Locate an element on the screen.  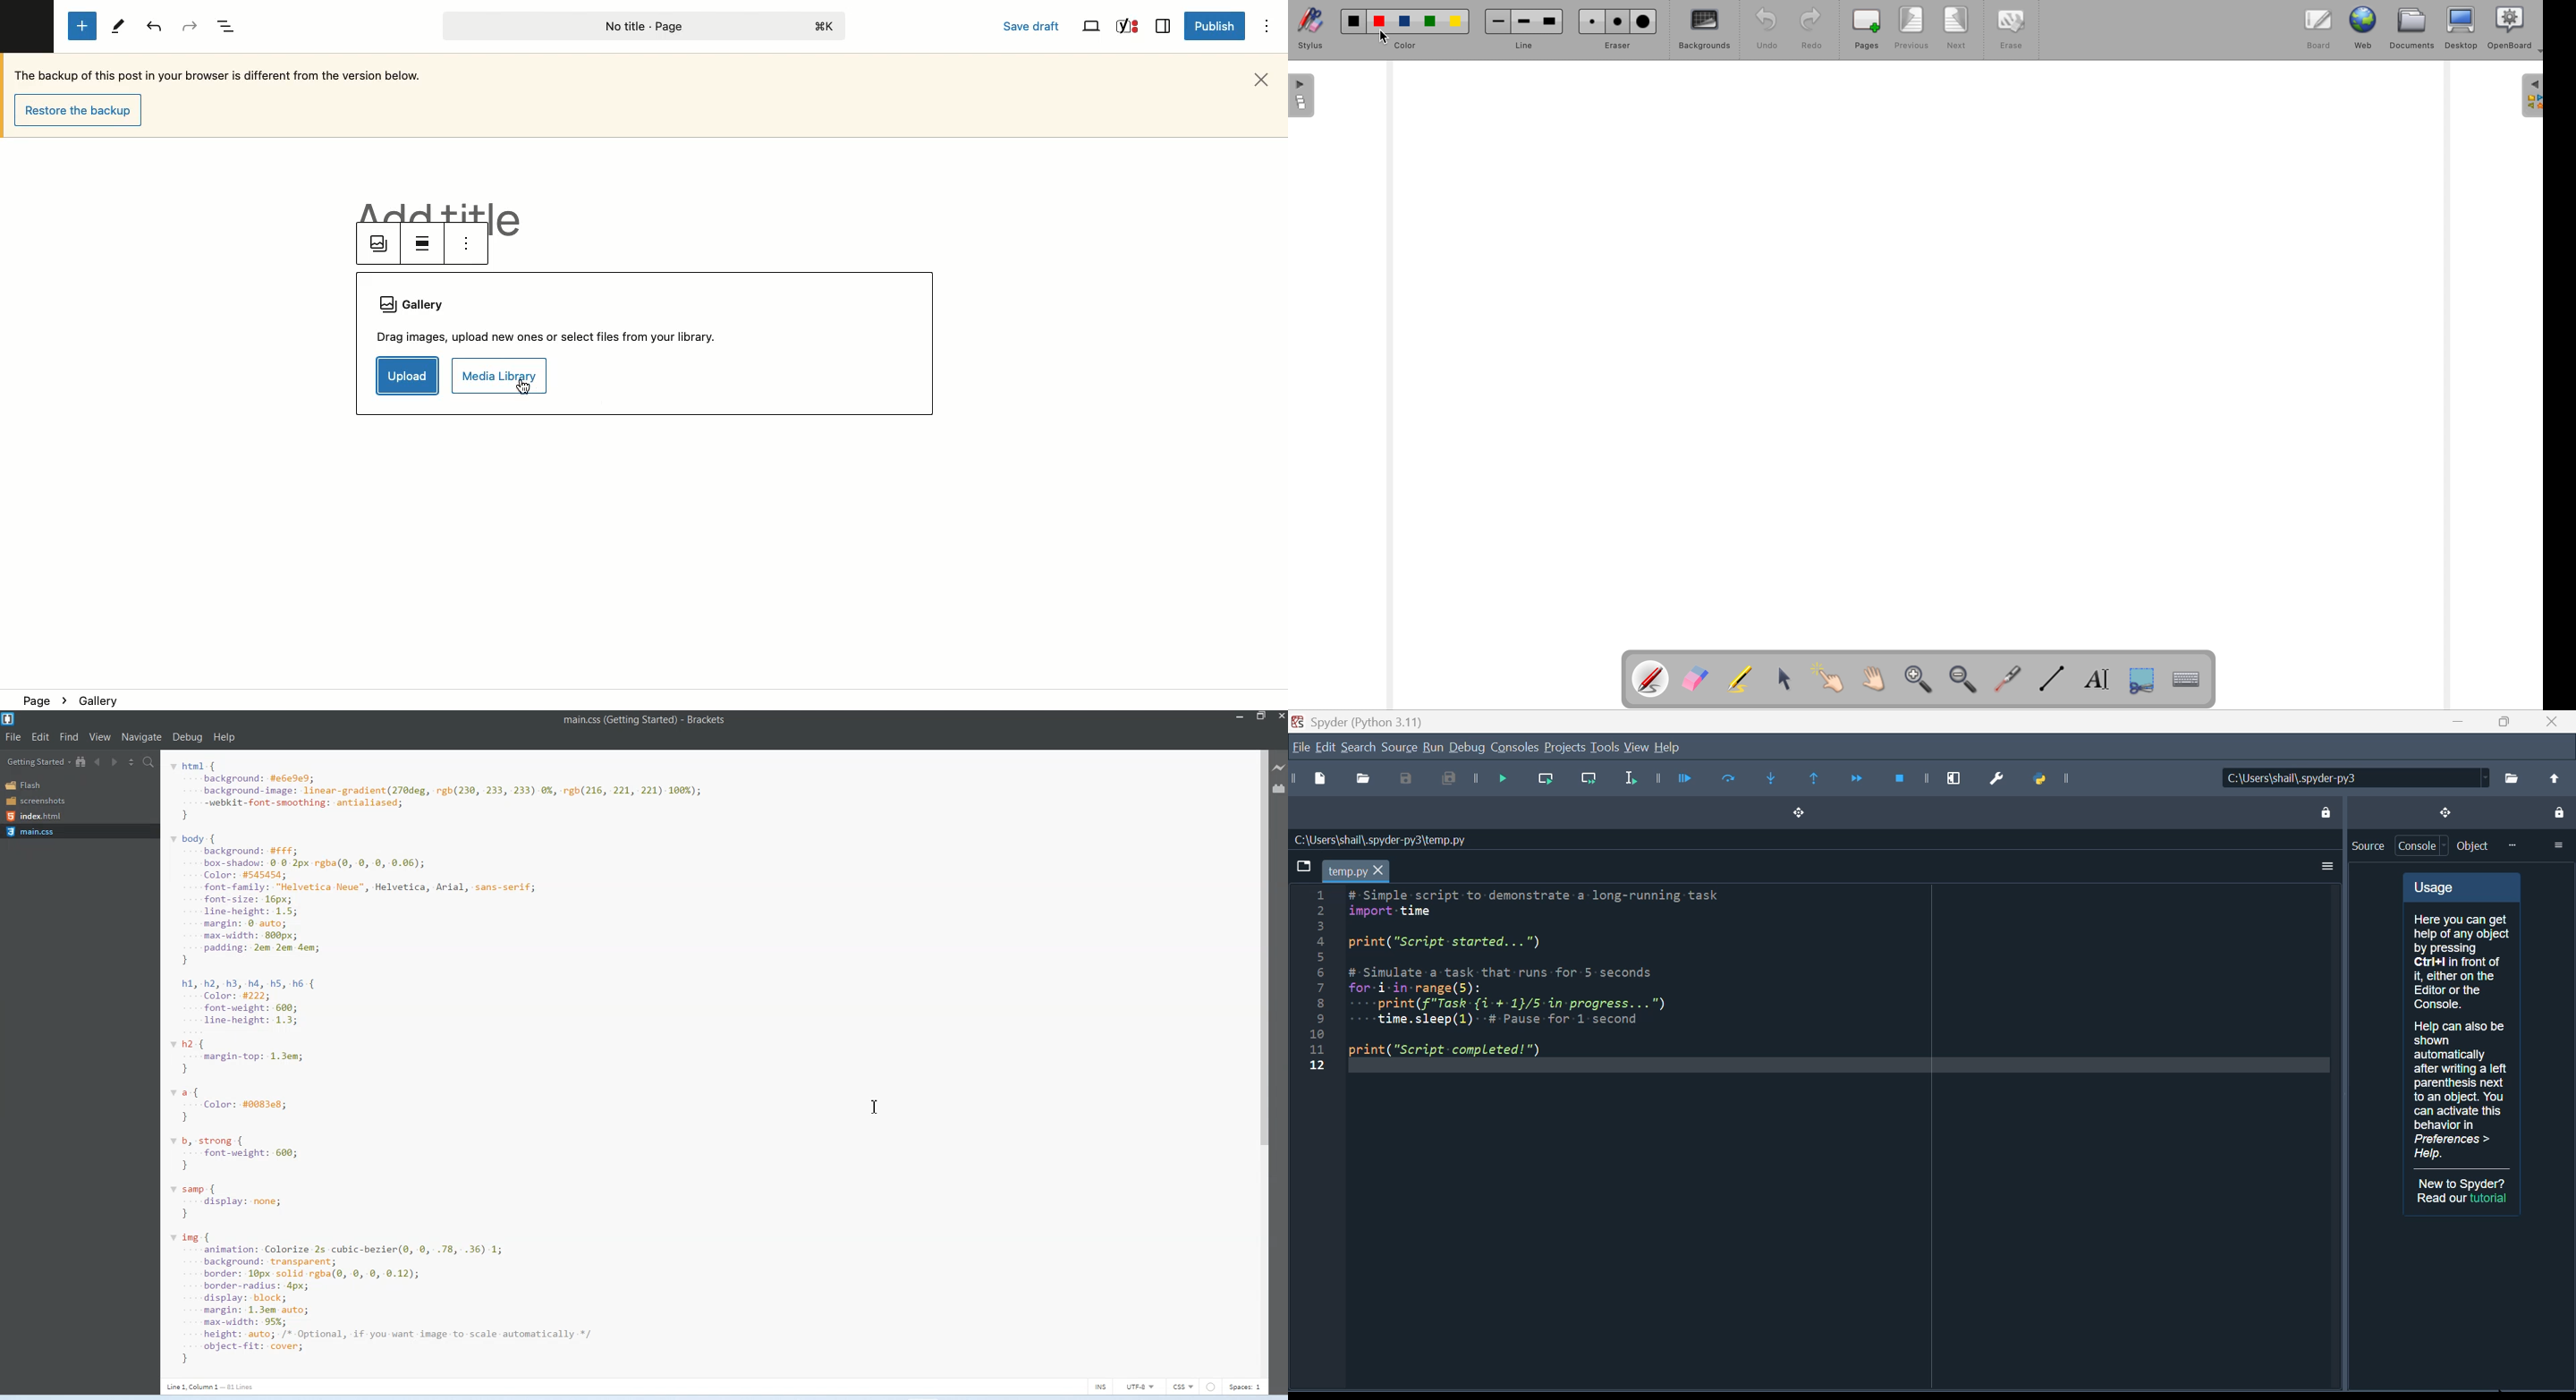
Console is located at coordinates (2423, 846).